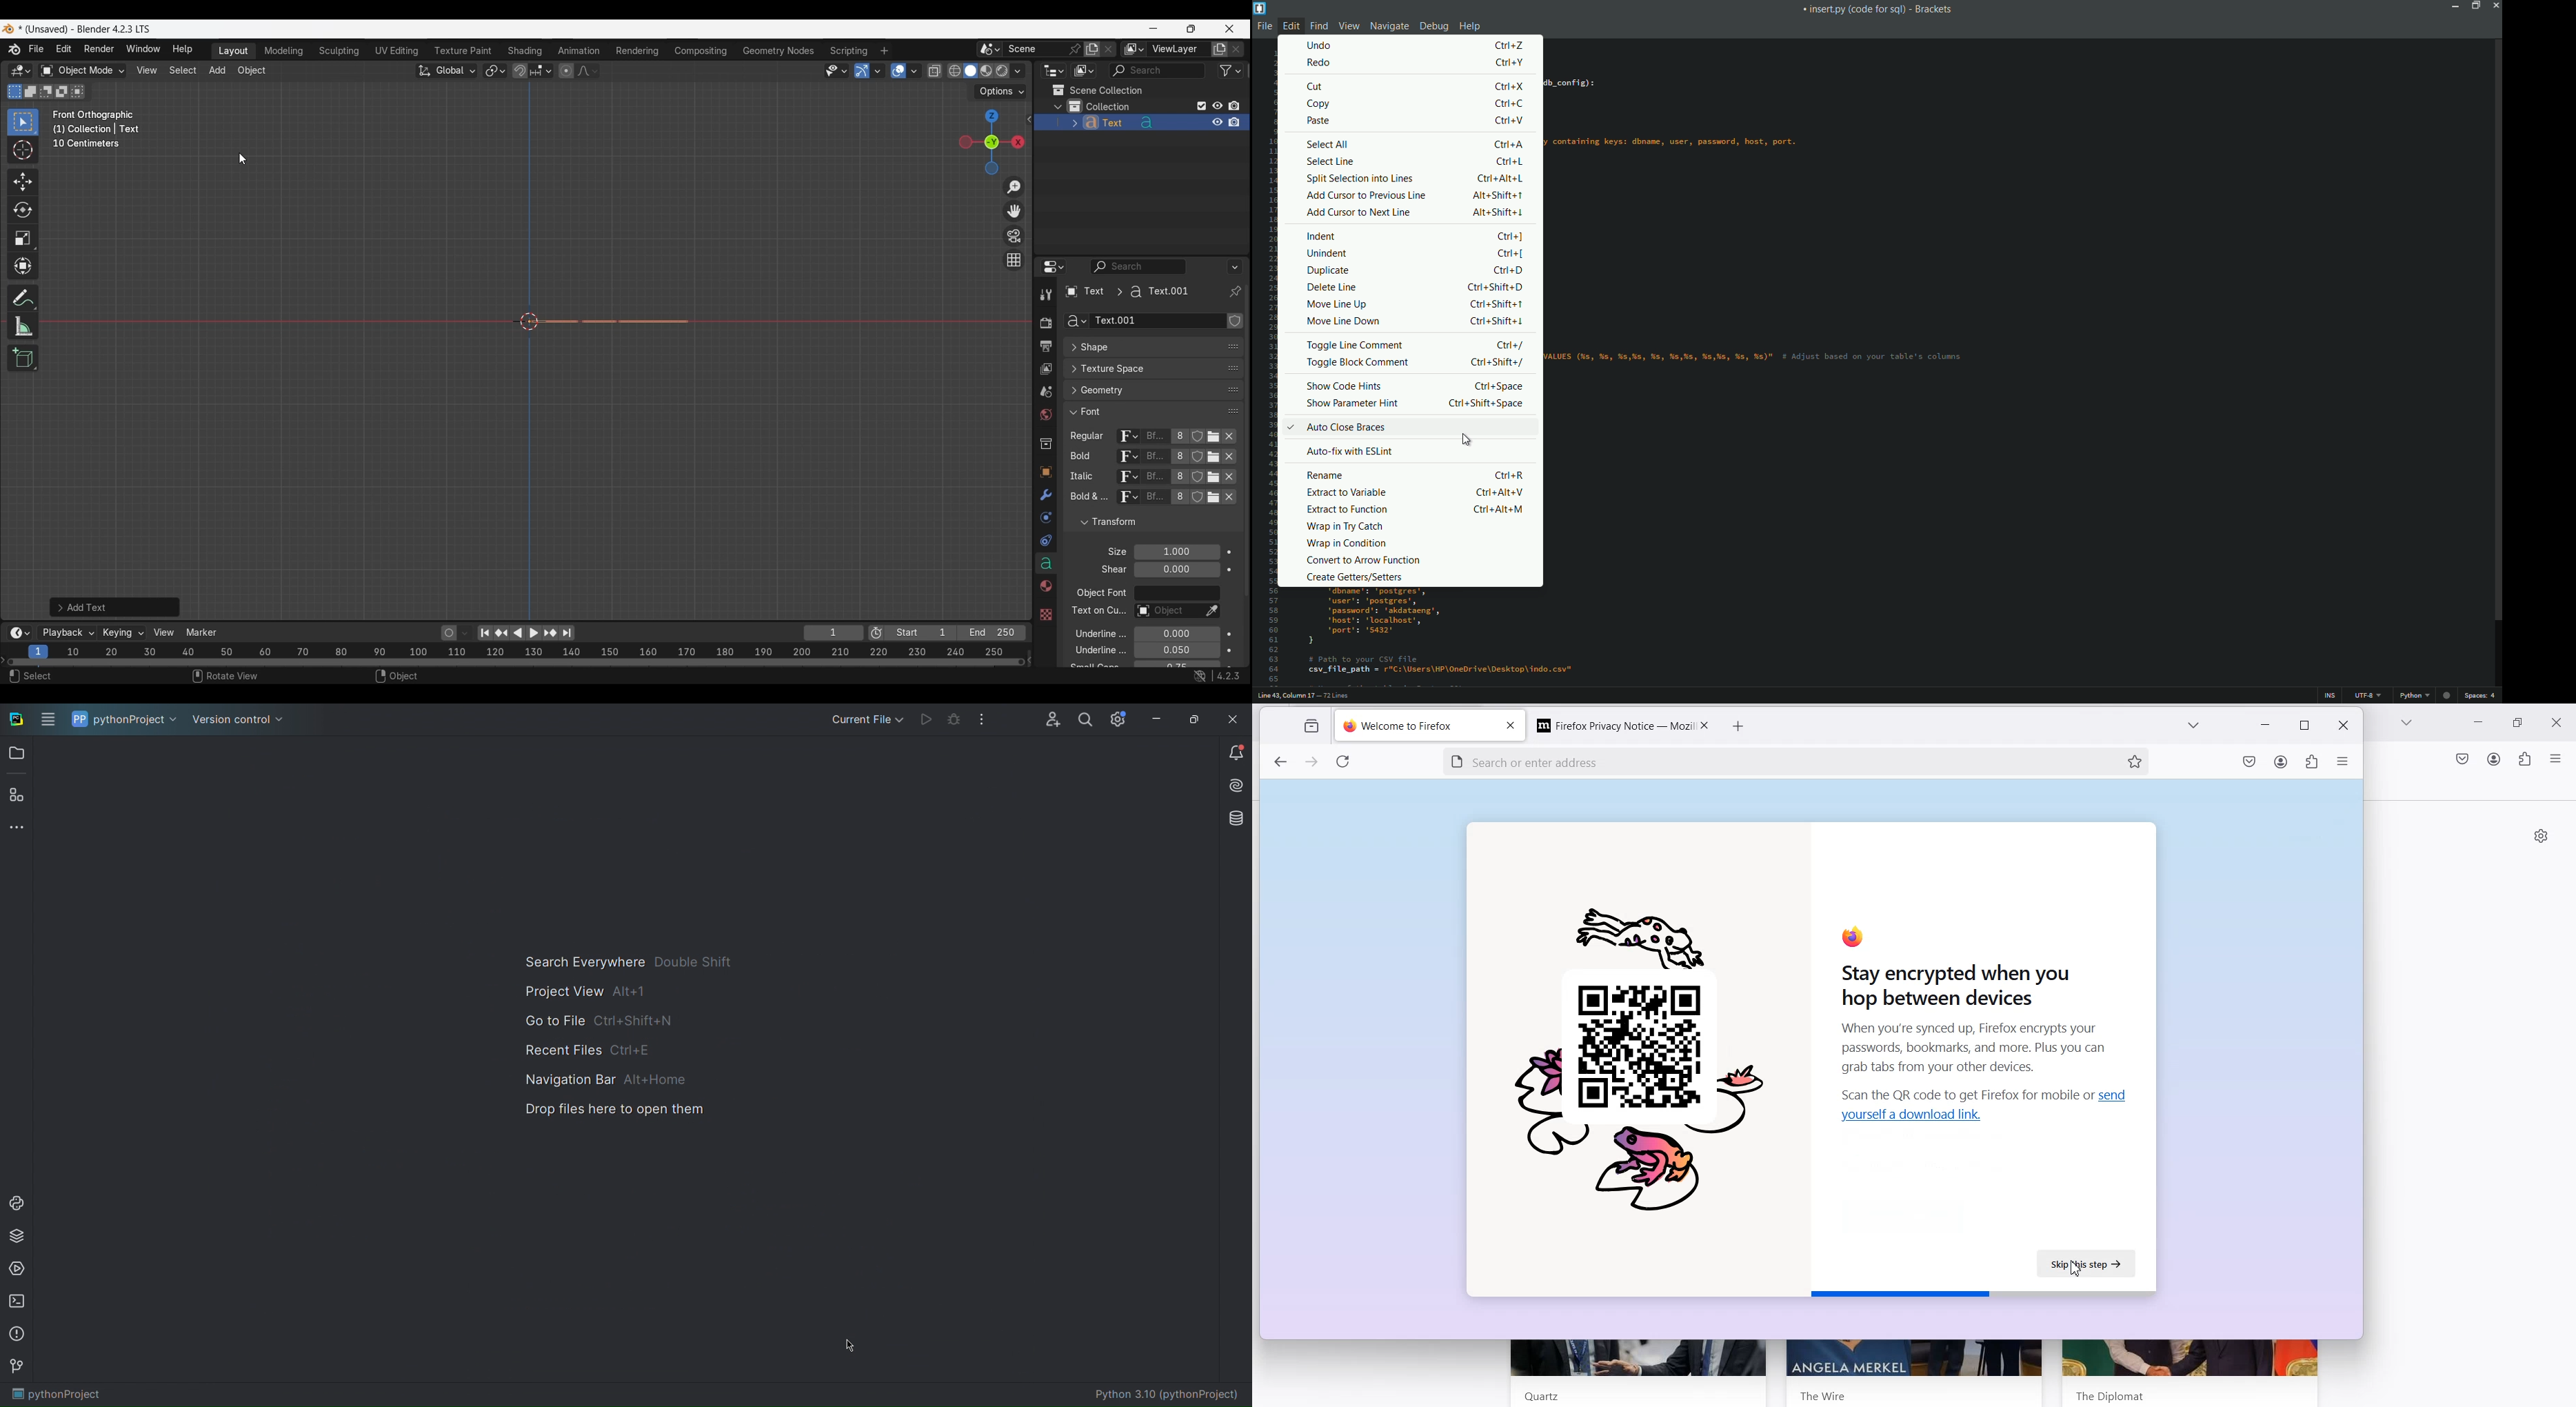 The image size is (2576, 1428). Describe the element at coordinates (1509, 255) in the screenshot. I see `keyboard shortcut` at that location.